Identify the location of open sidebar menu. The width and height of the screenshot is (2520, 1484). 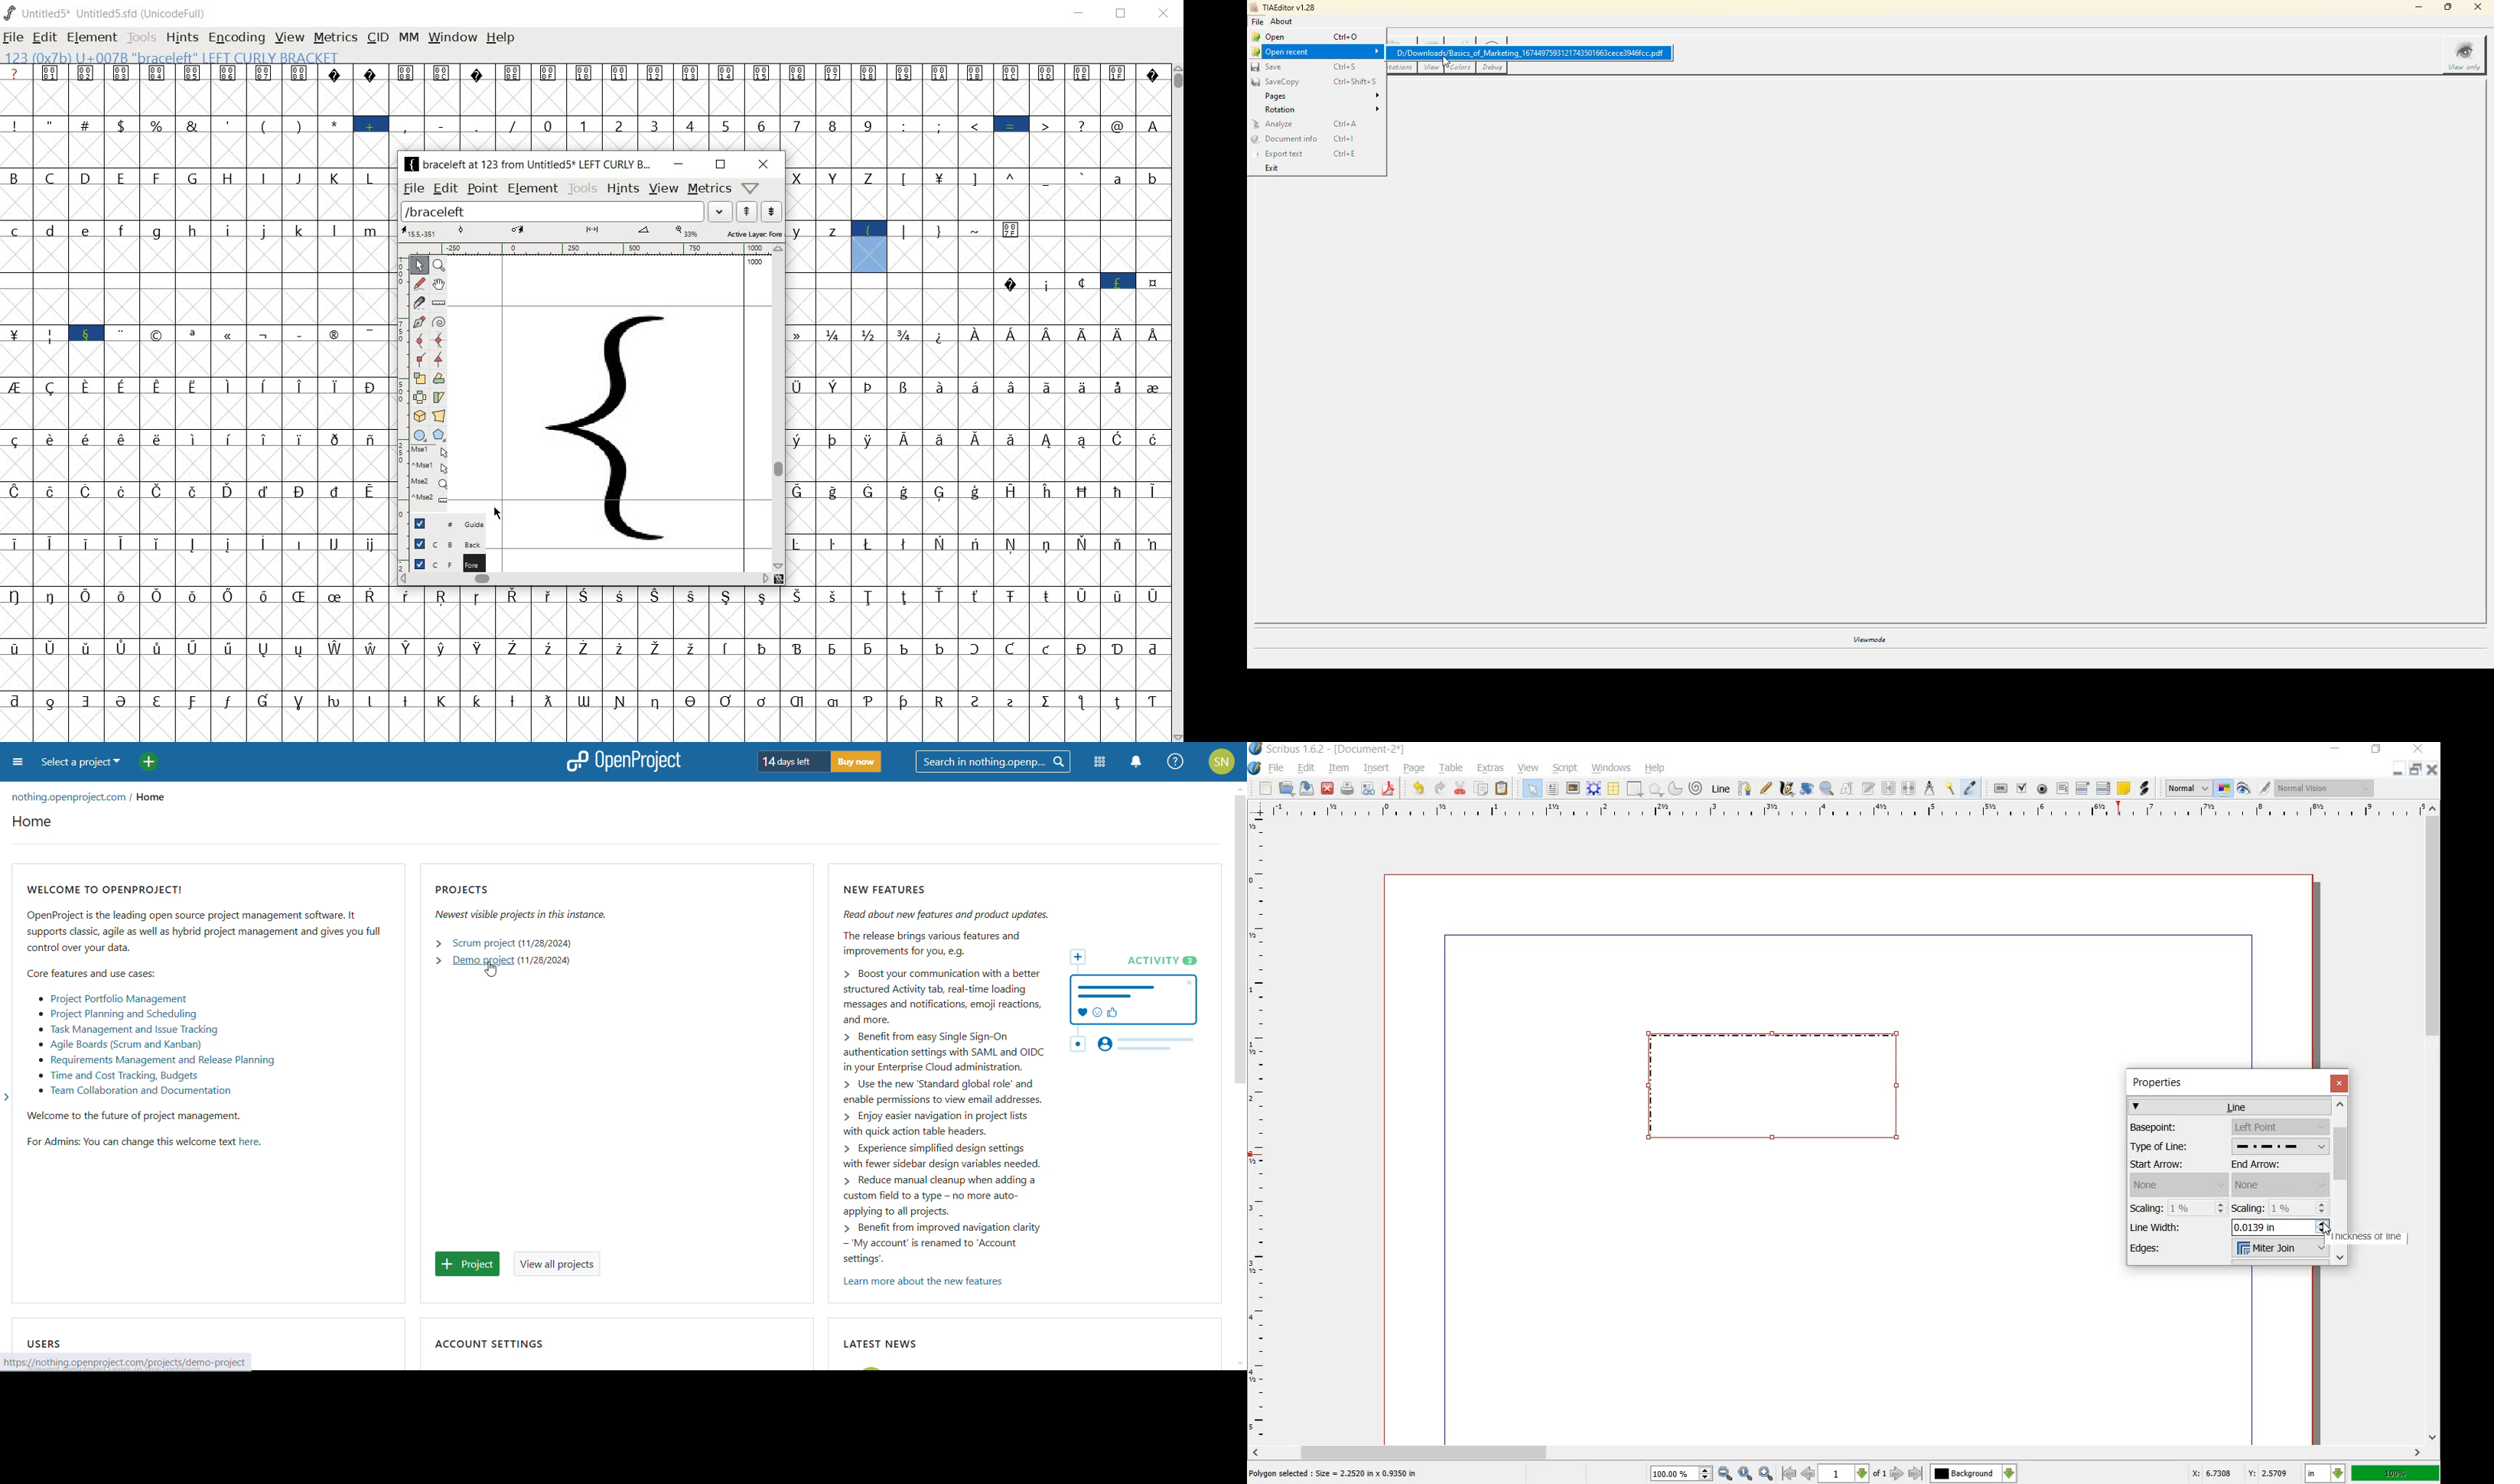
(18, 761).